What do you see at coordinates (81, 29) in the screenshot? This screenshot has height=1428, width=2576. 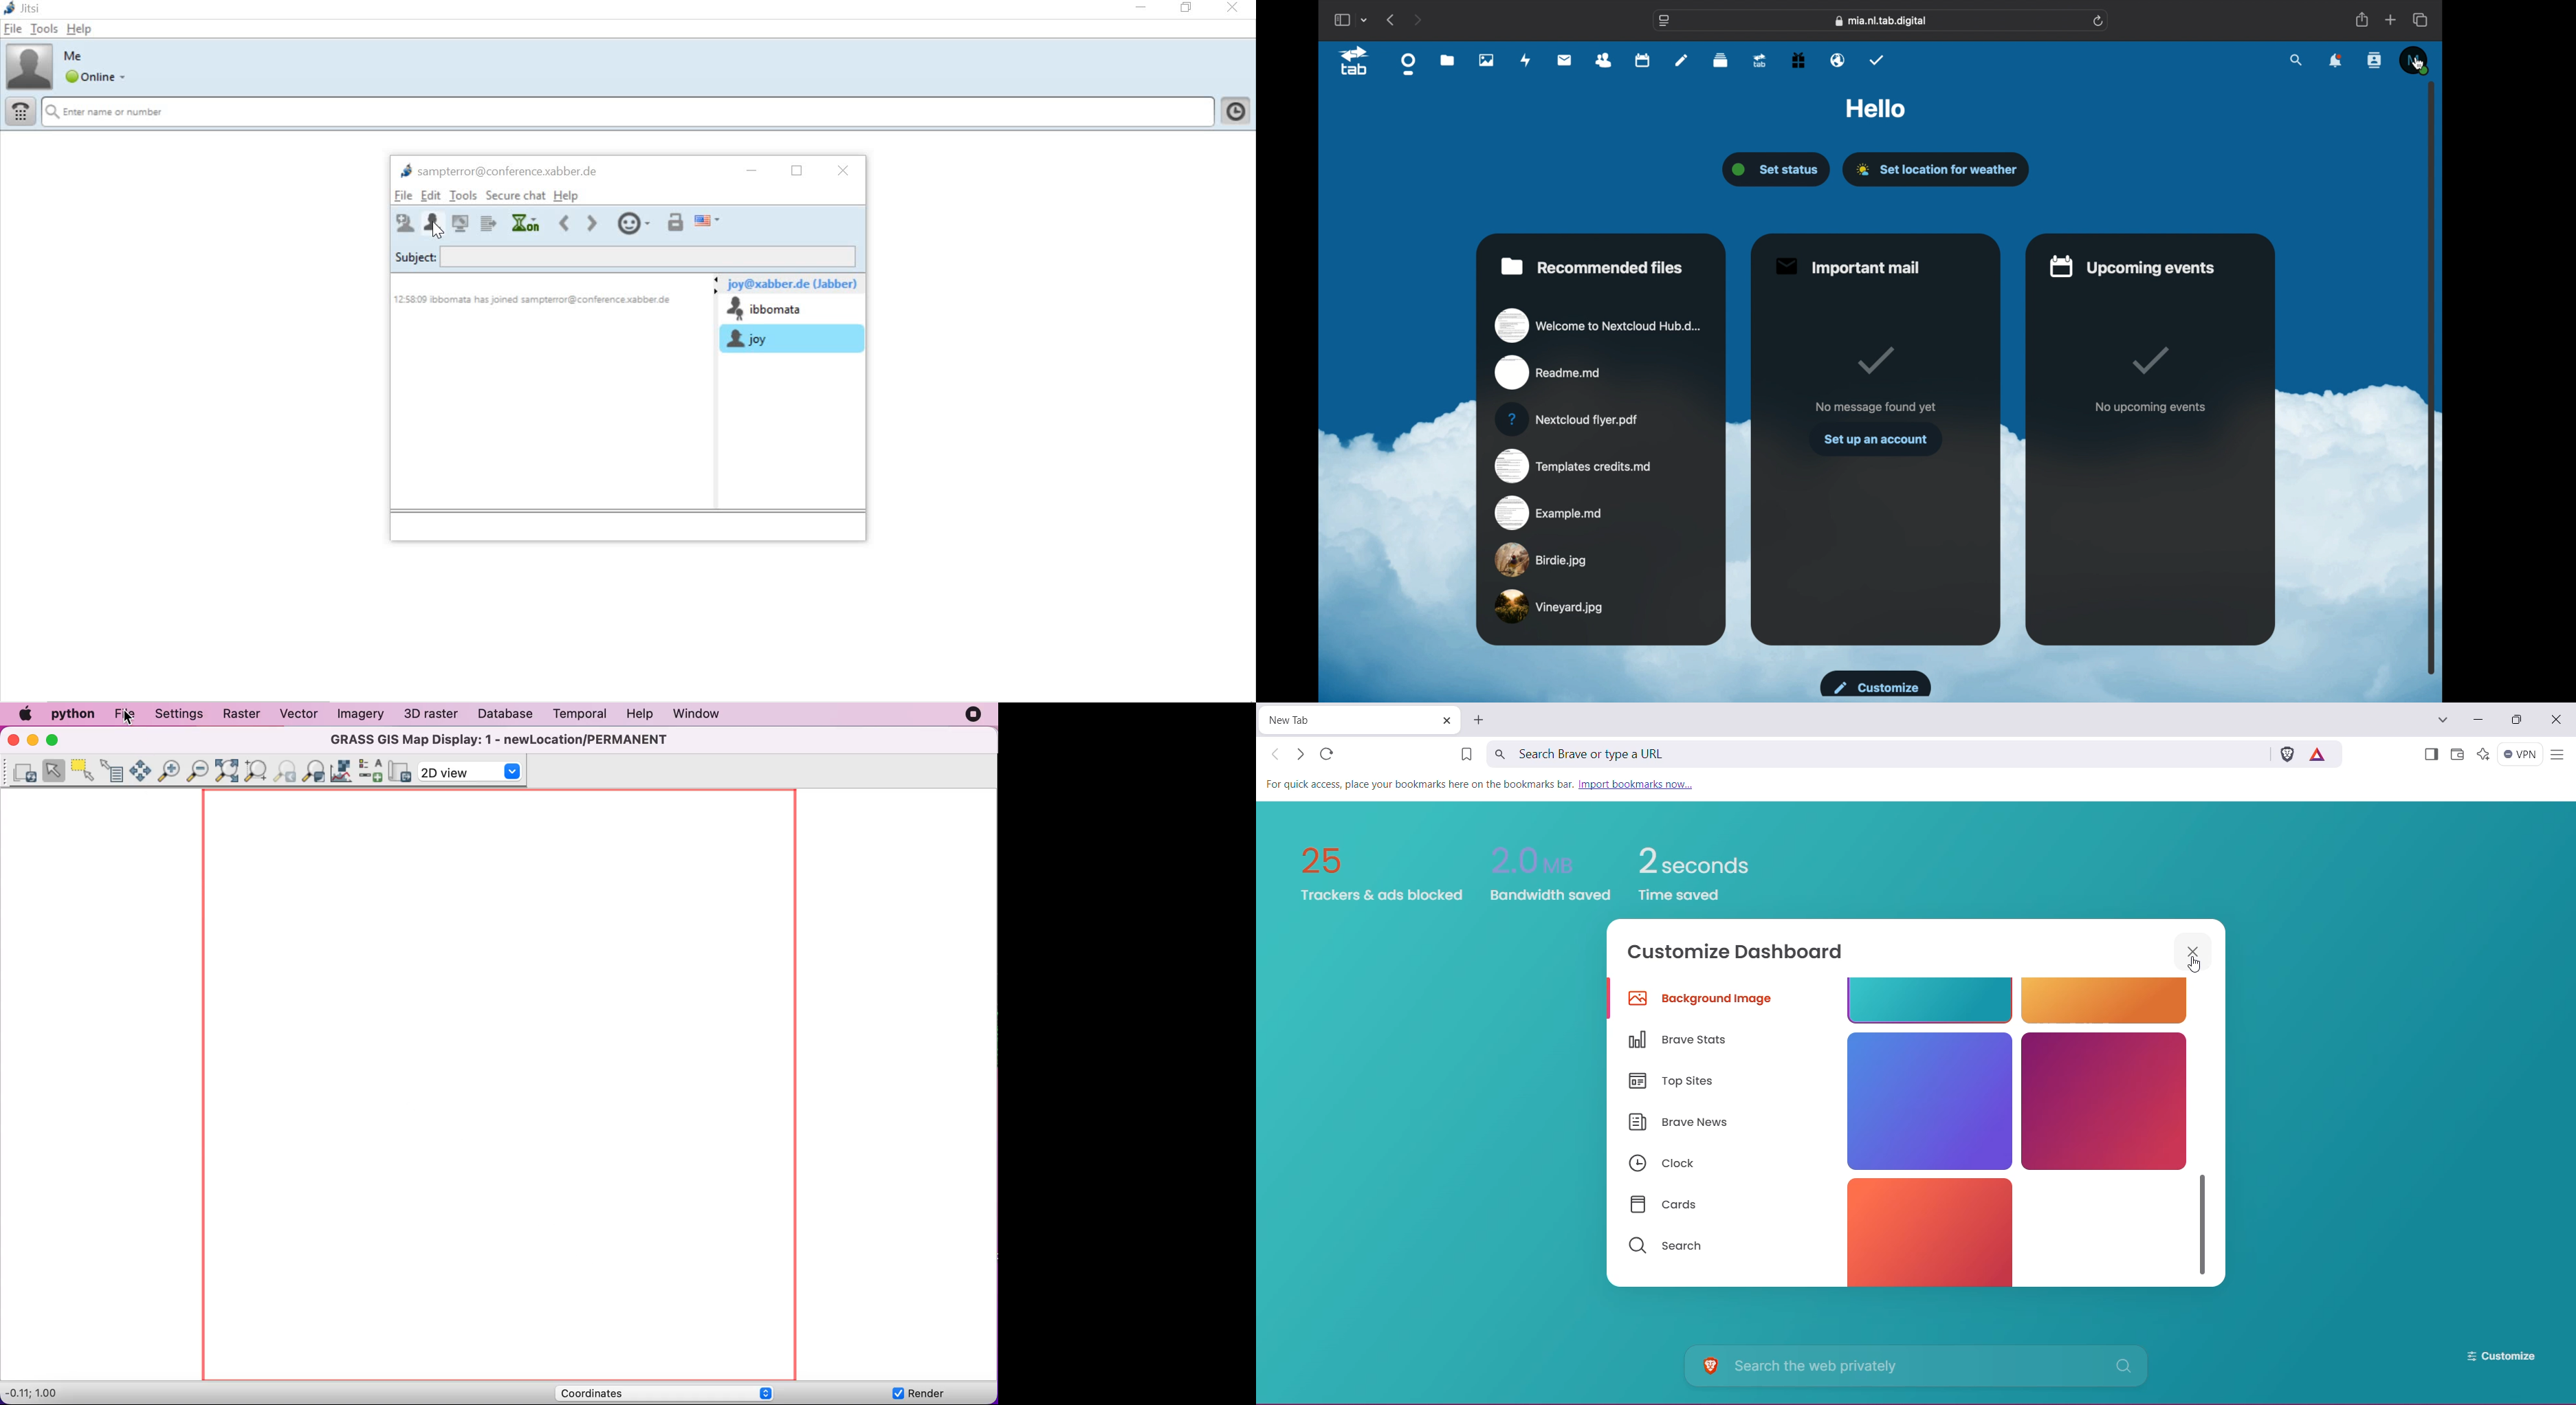 I see `help` at bounding box center [81, 29].